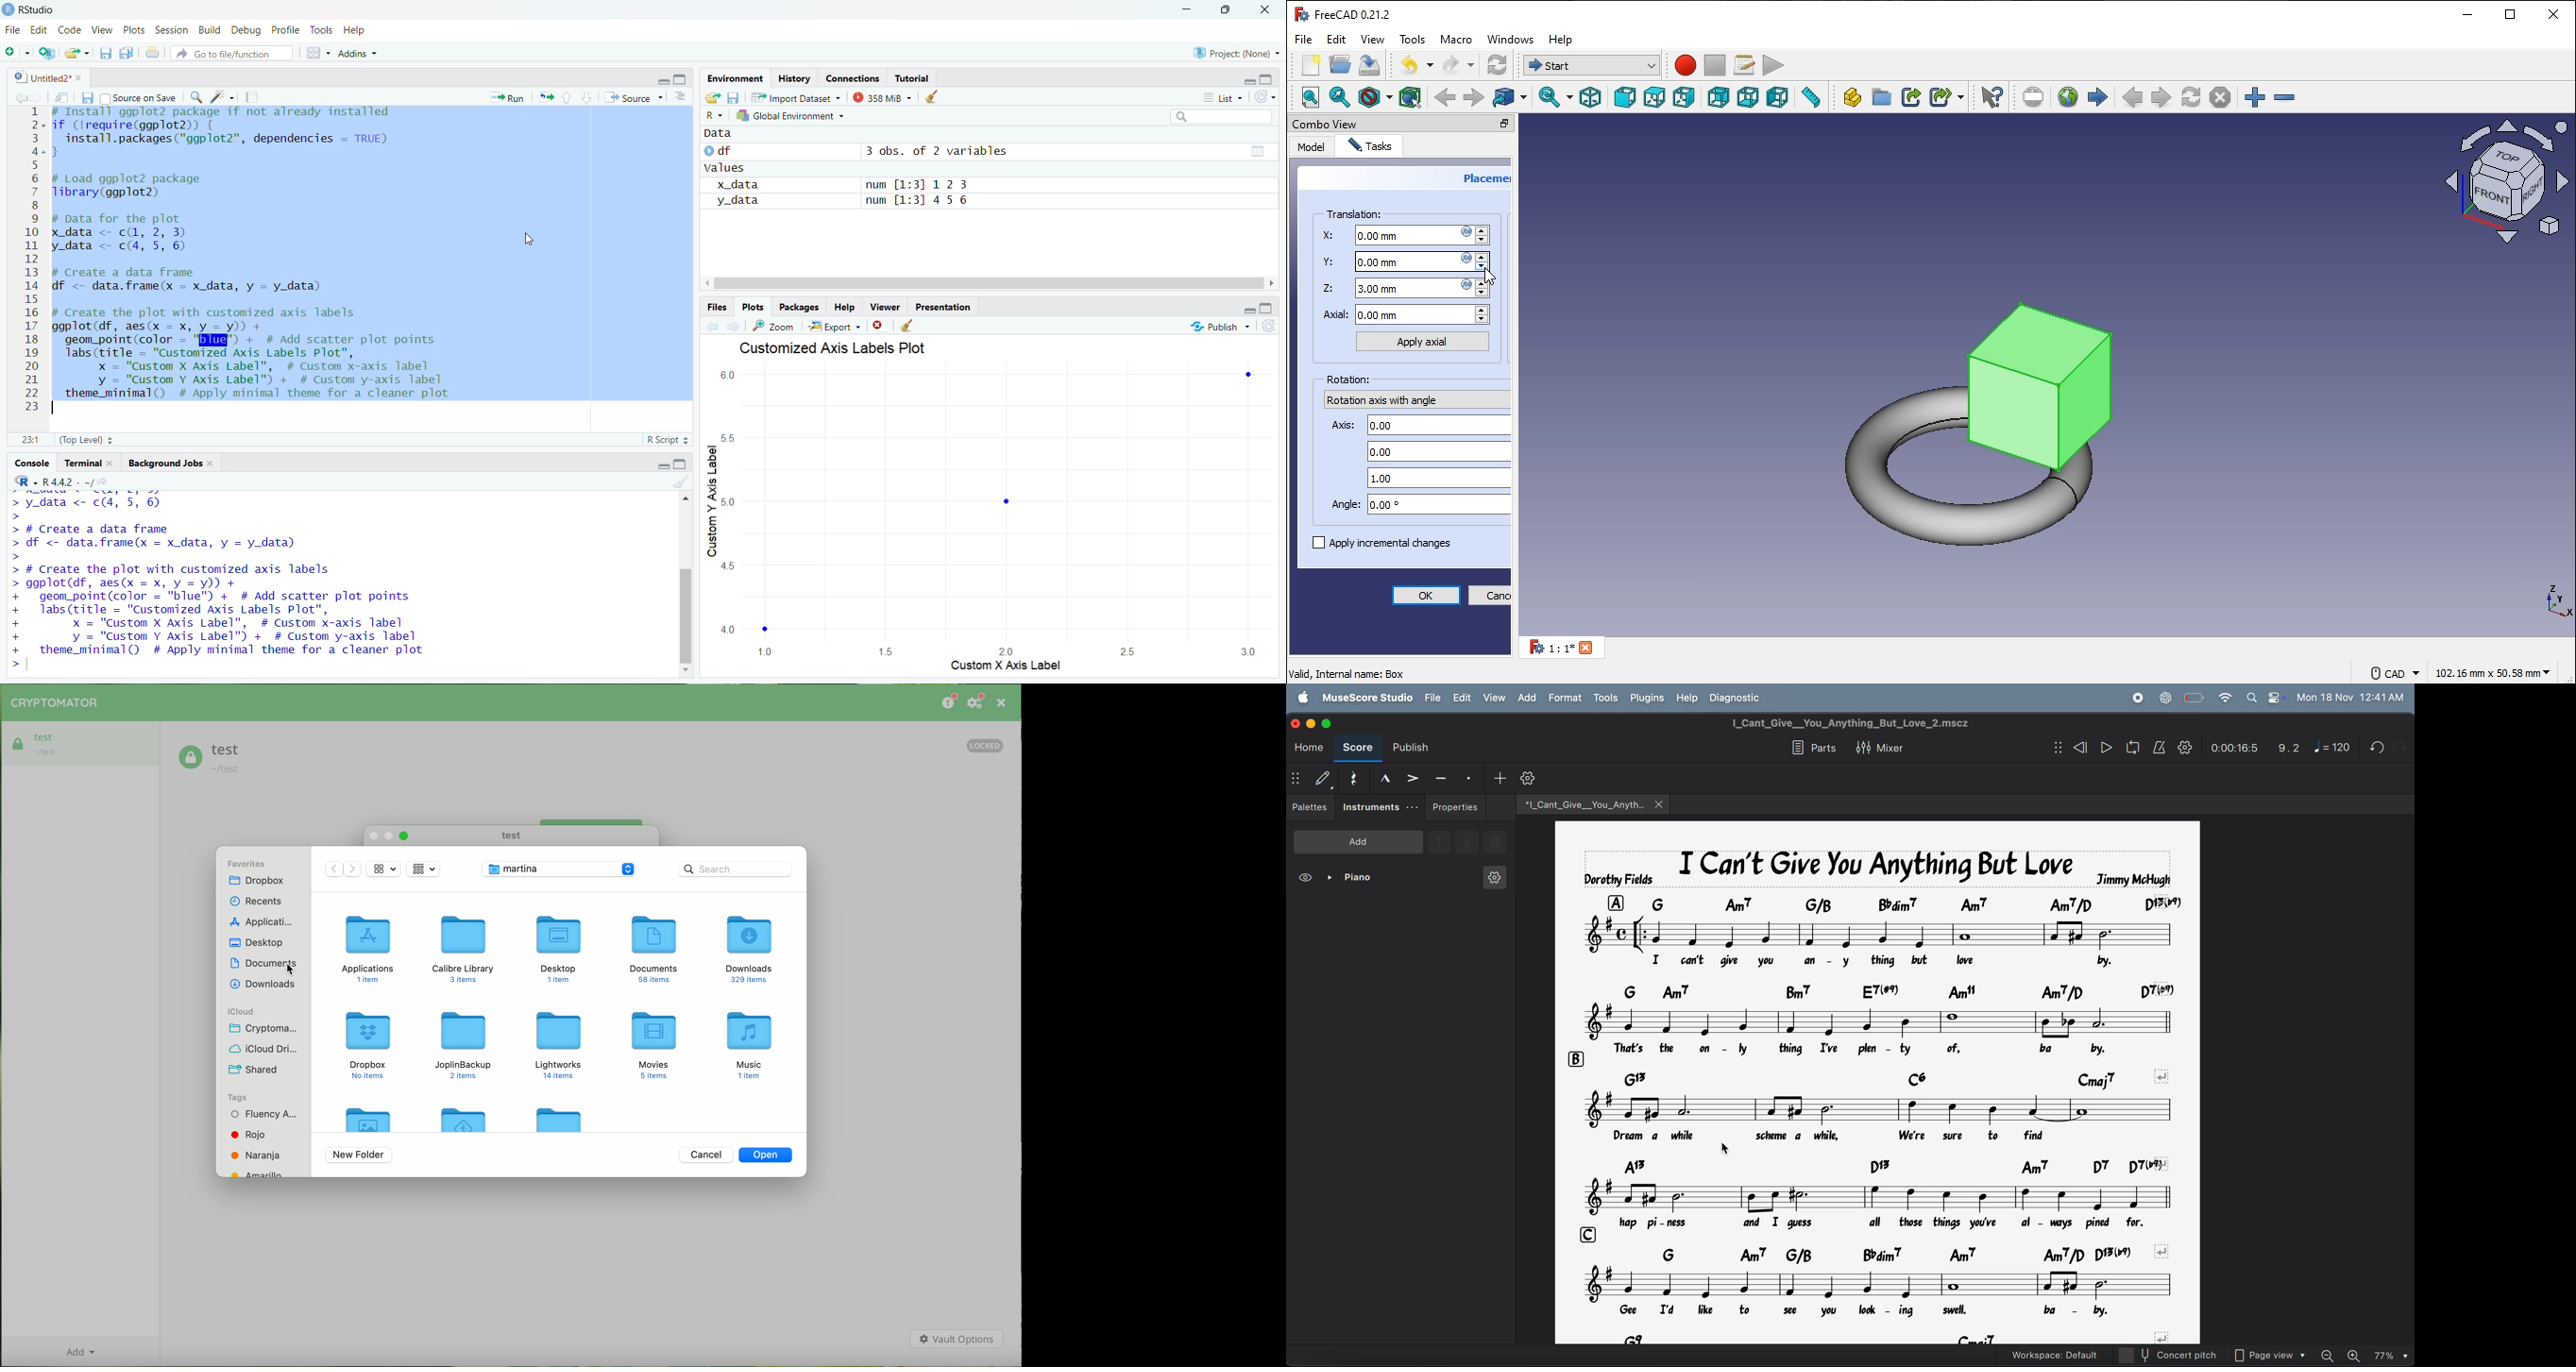 The width and height of the screenshot is (2576, 1372). What do you see at coordinates (1221, 116) in the screenshot?
I see `search` at bounding box center [1221, 116].